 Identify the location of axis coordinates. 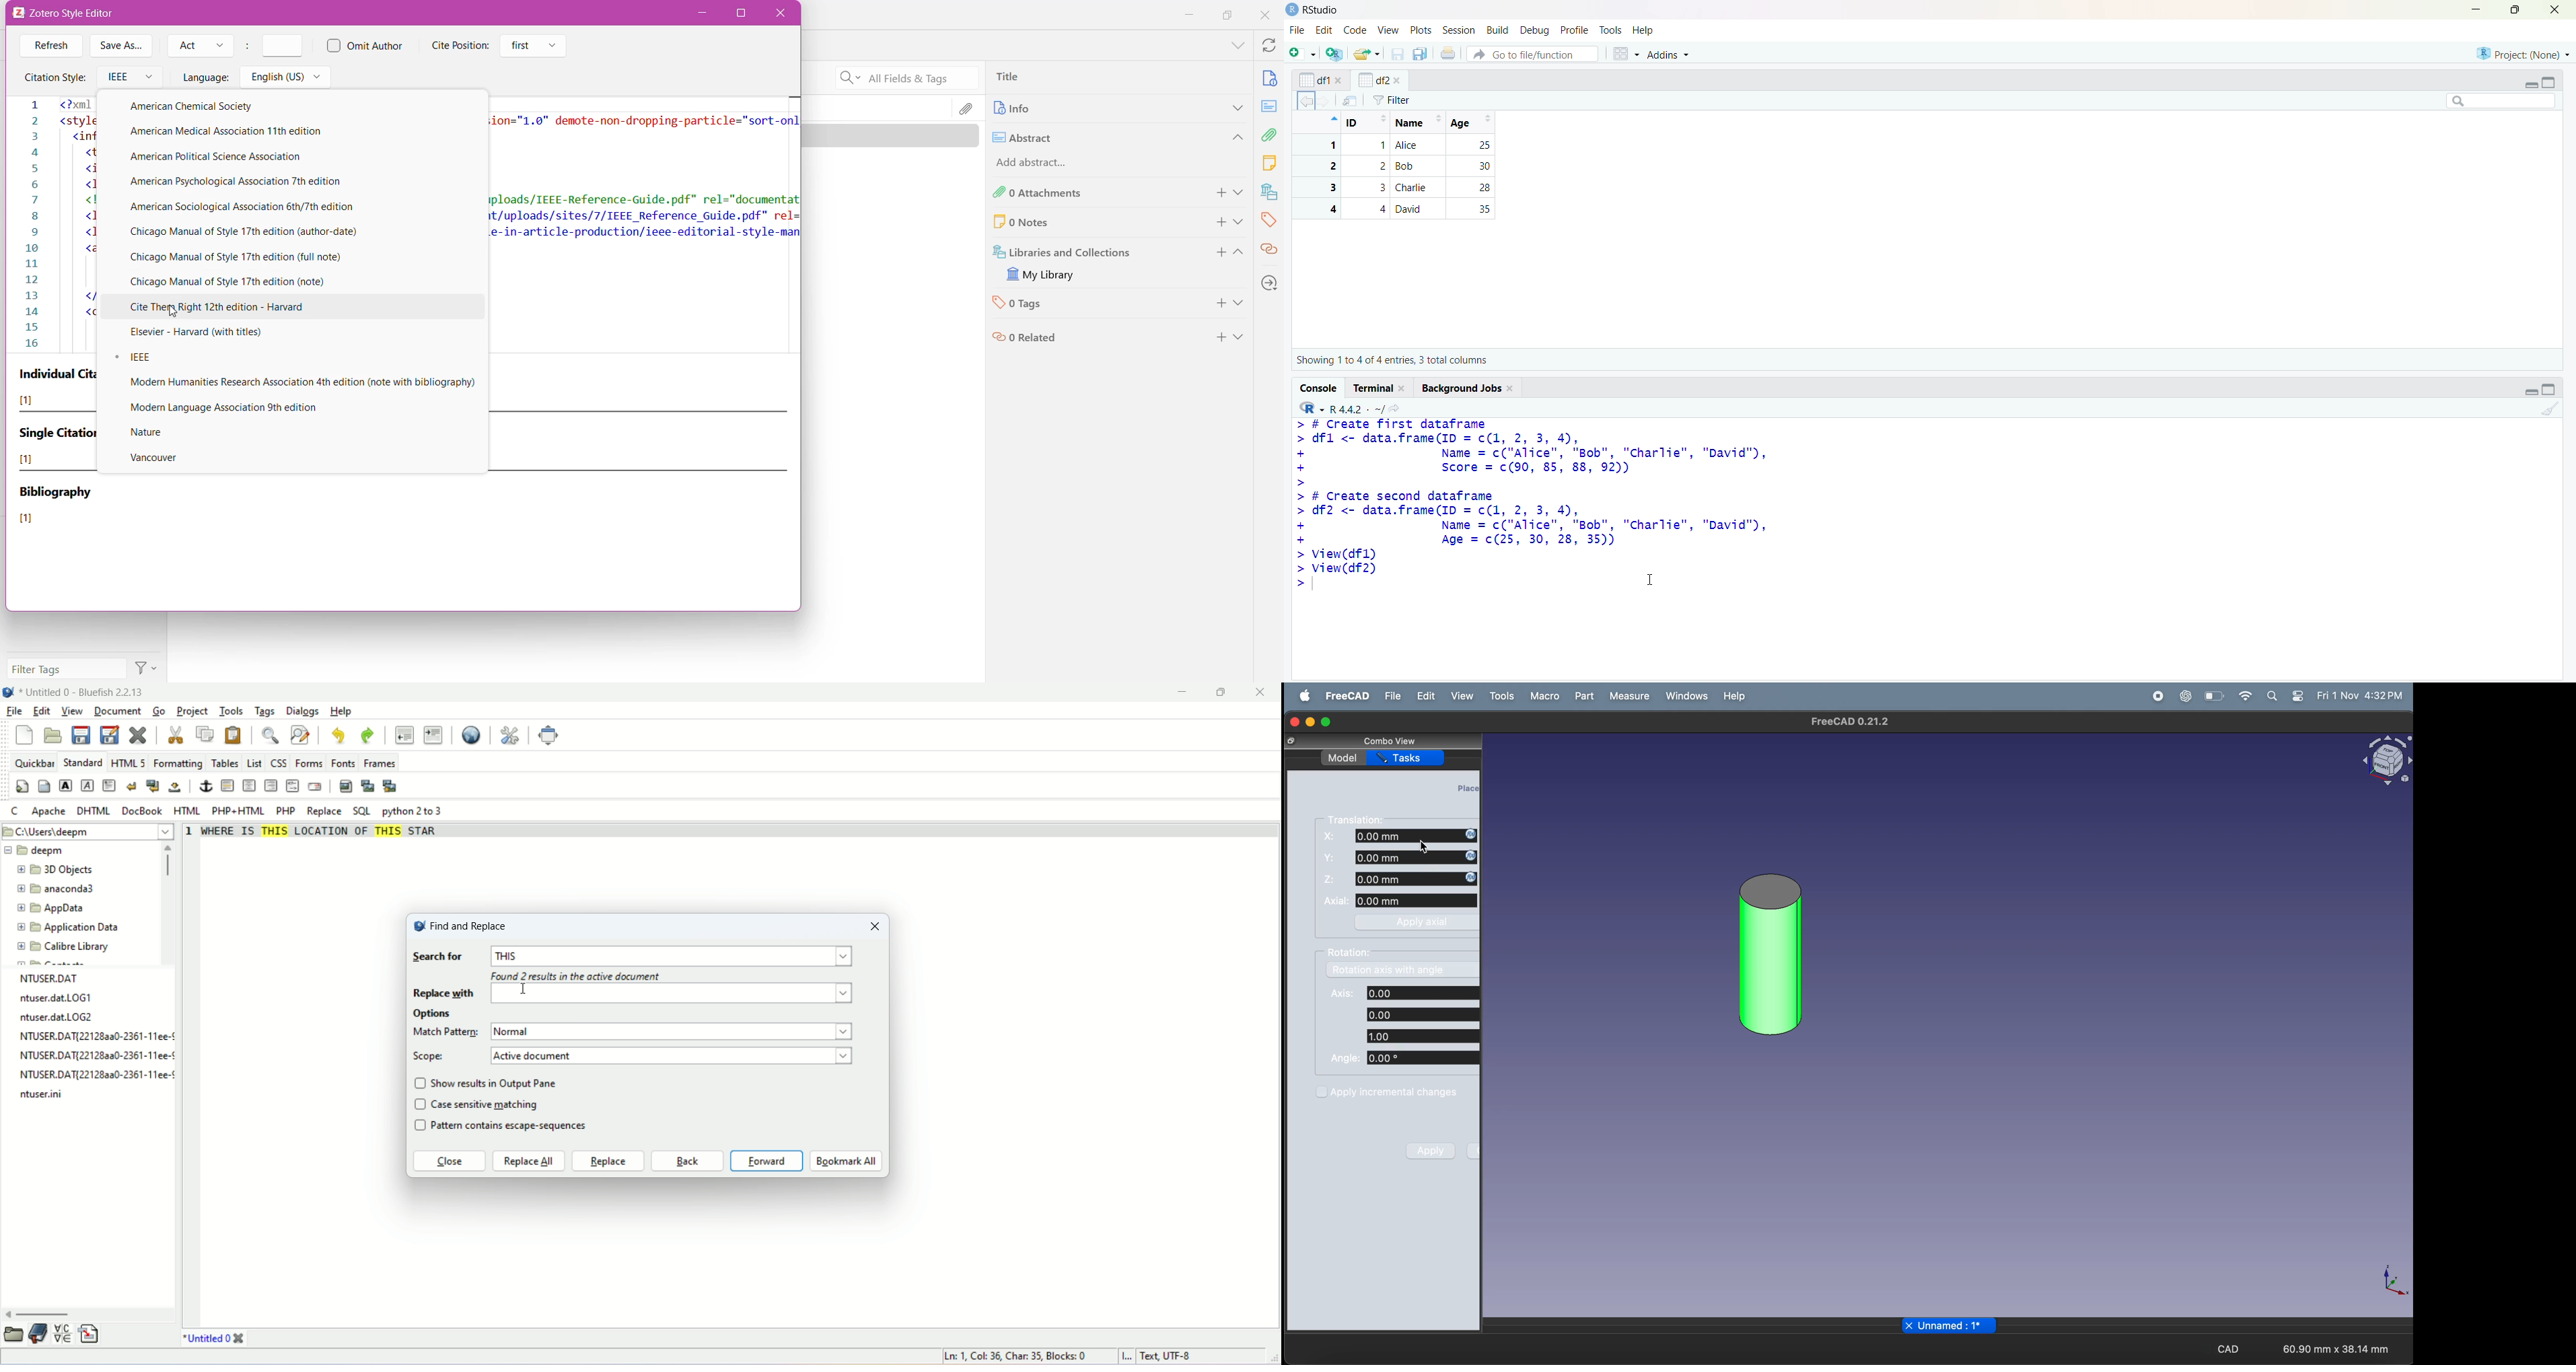
(1424, 1015).